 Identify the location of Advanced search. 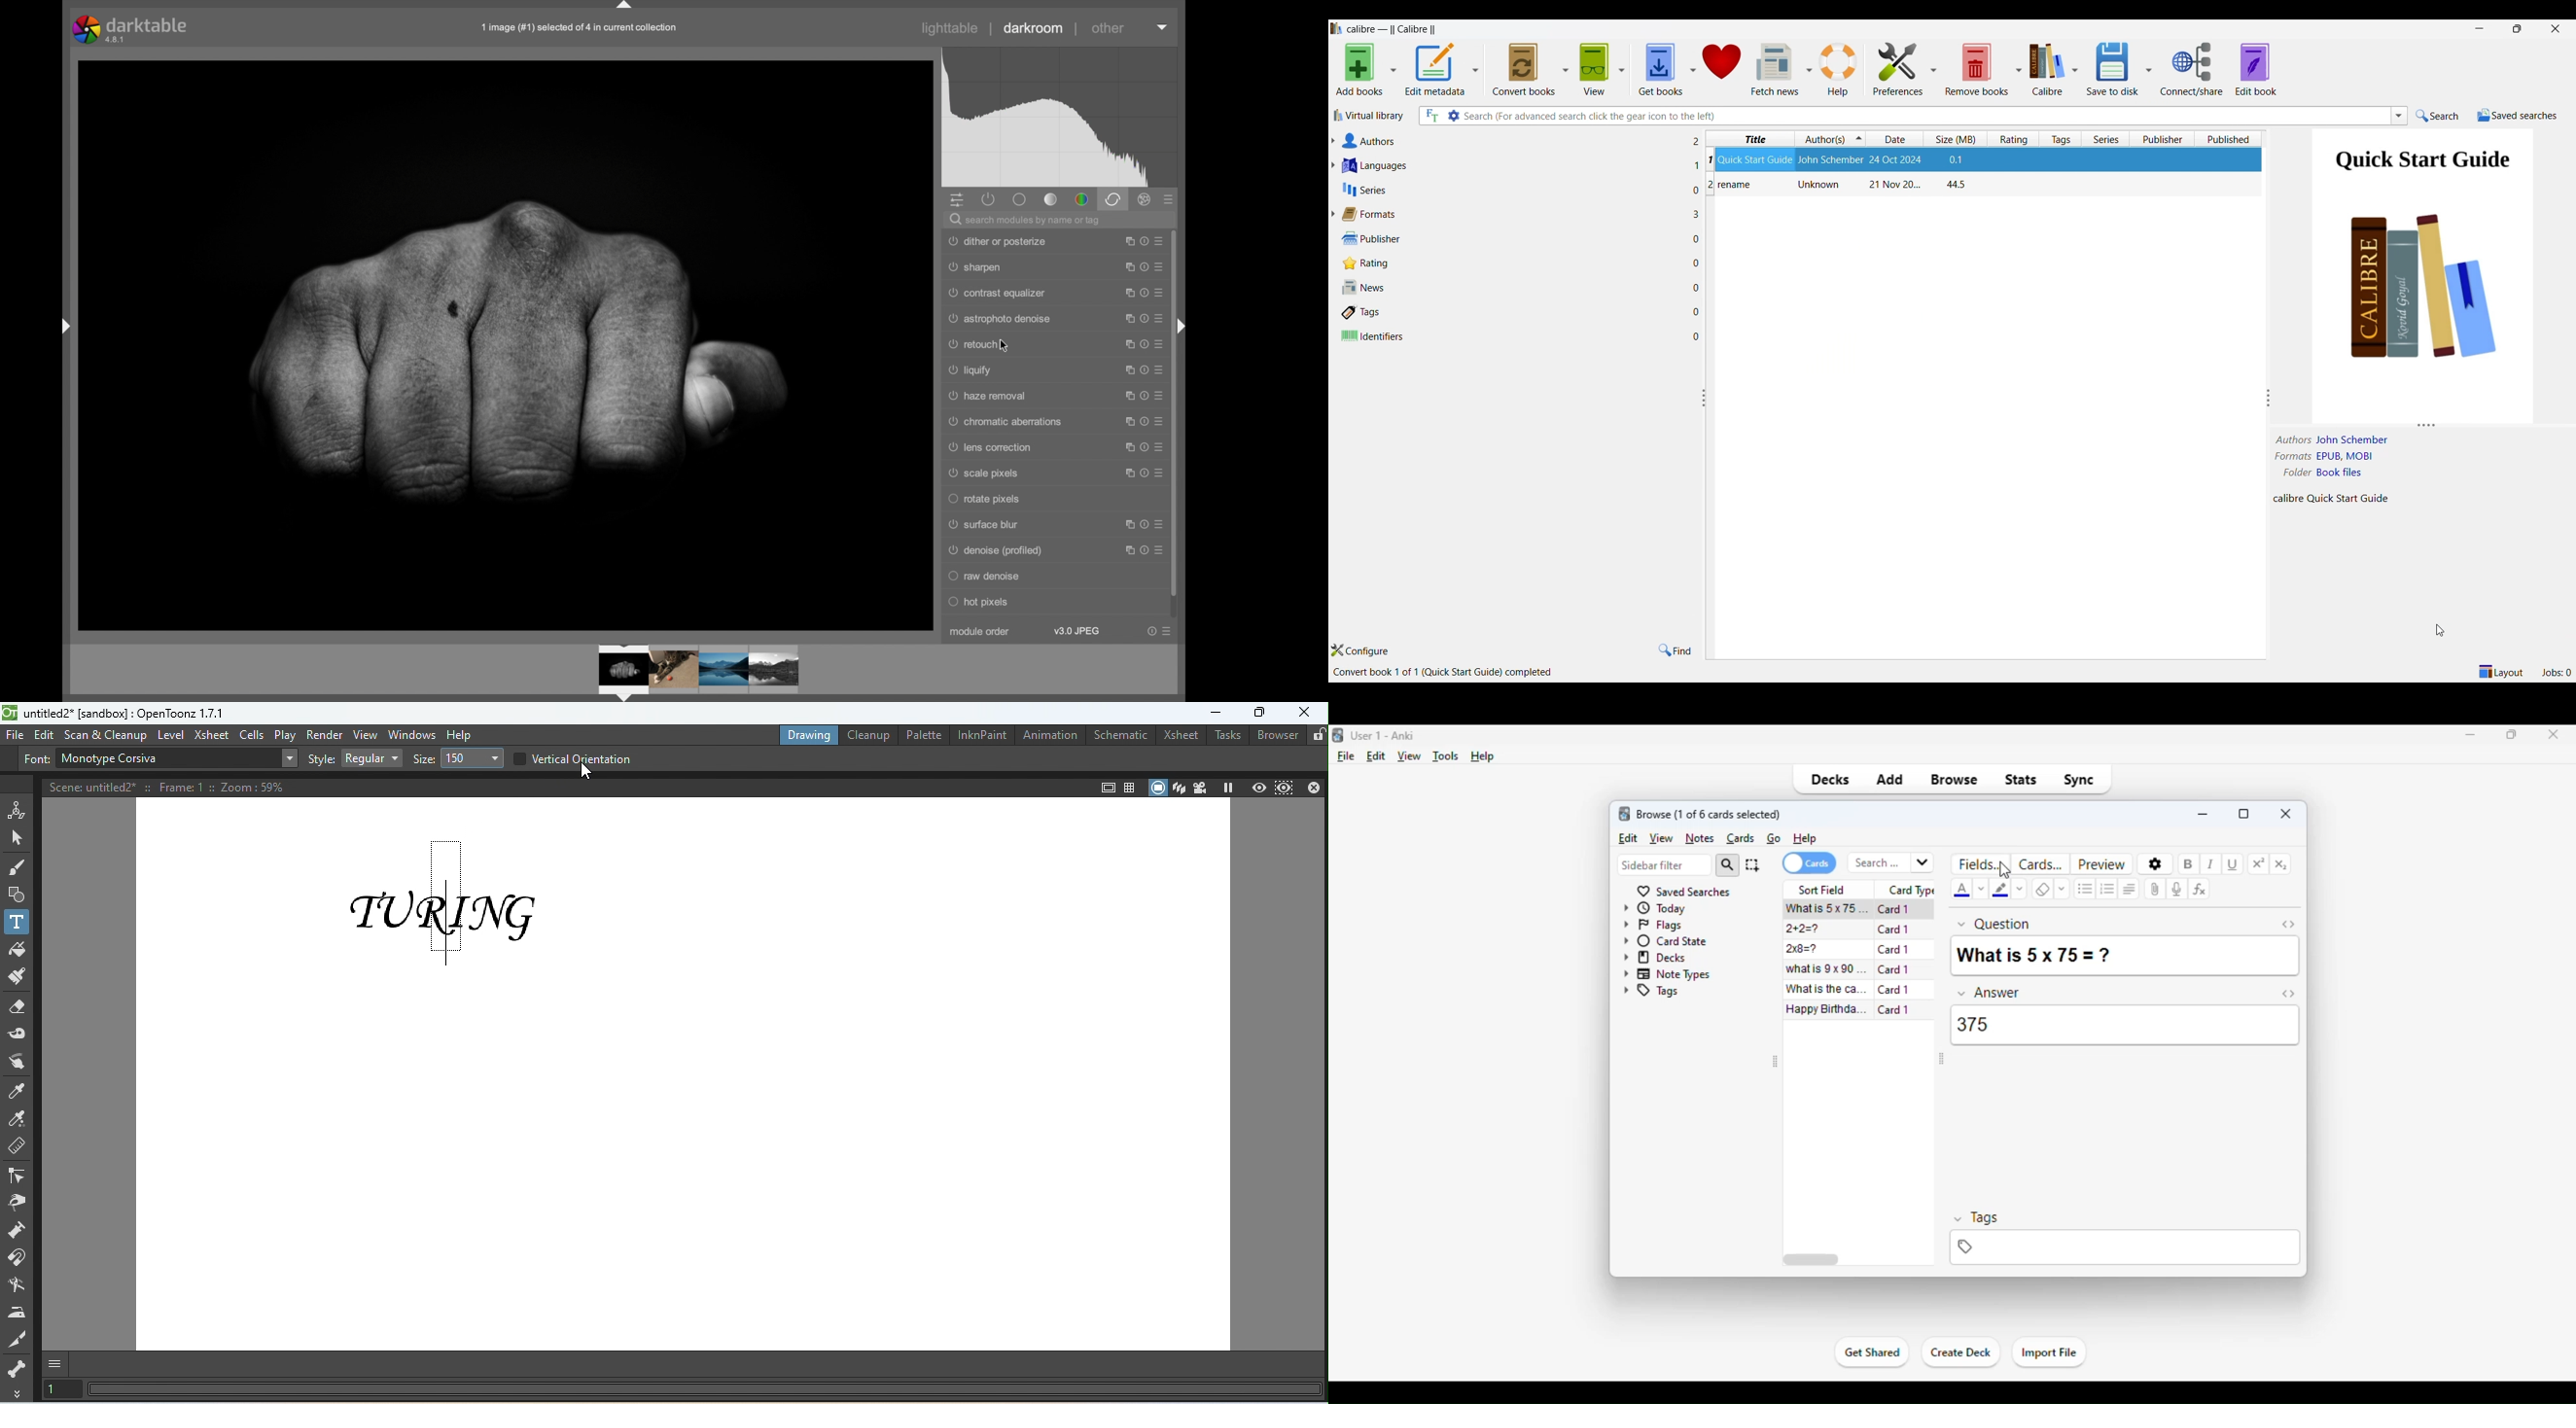
(1453, 115).